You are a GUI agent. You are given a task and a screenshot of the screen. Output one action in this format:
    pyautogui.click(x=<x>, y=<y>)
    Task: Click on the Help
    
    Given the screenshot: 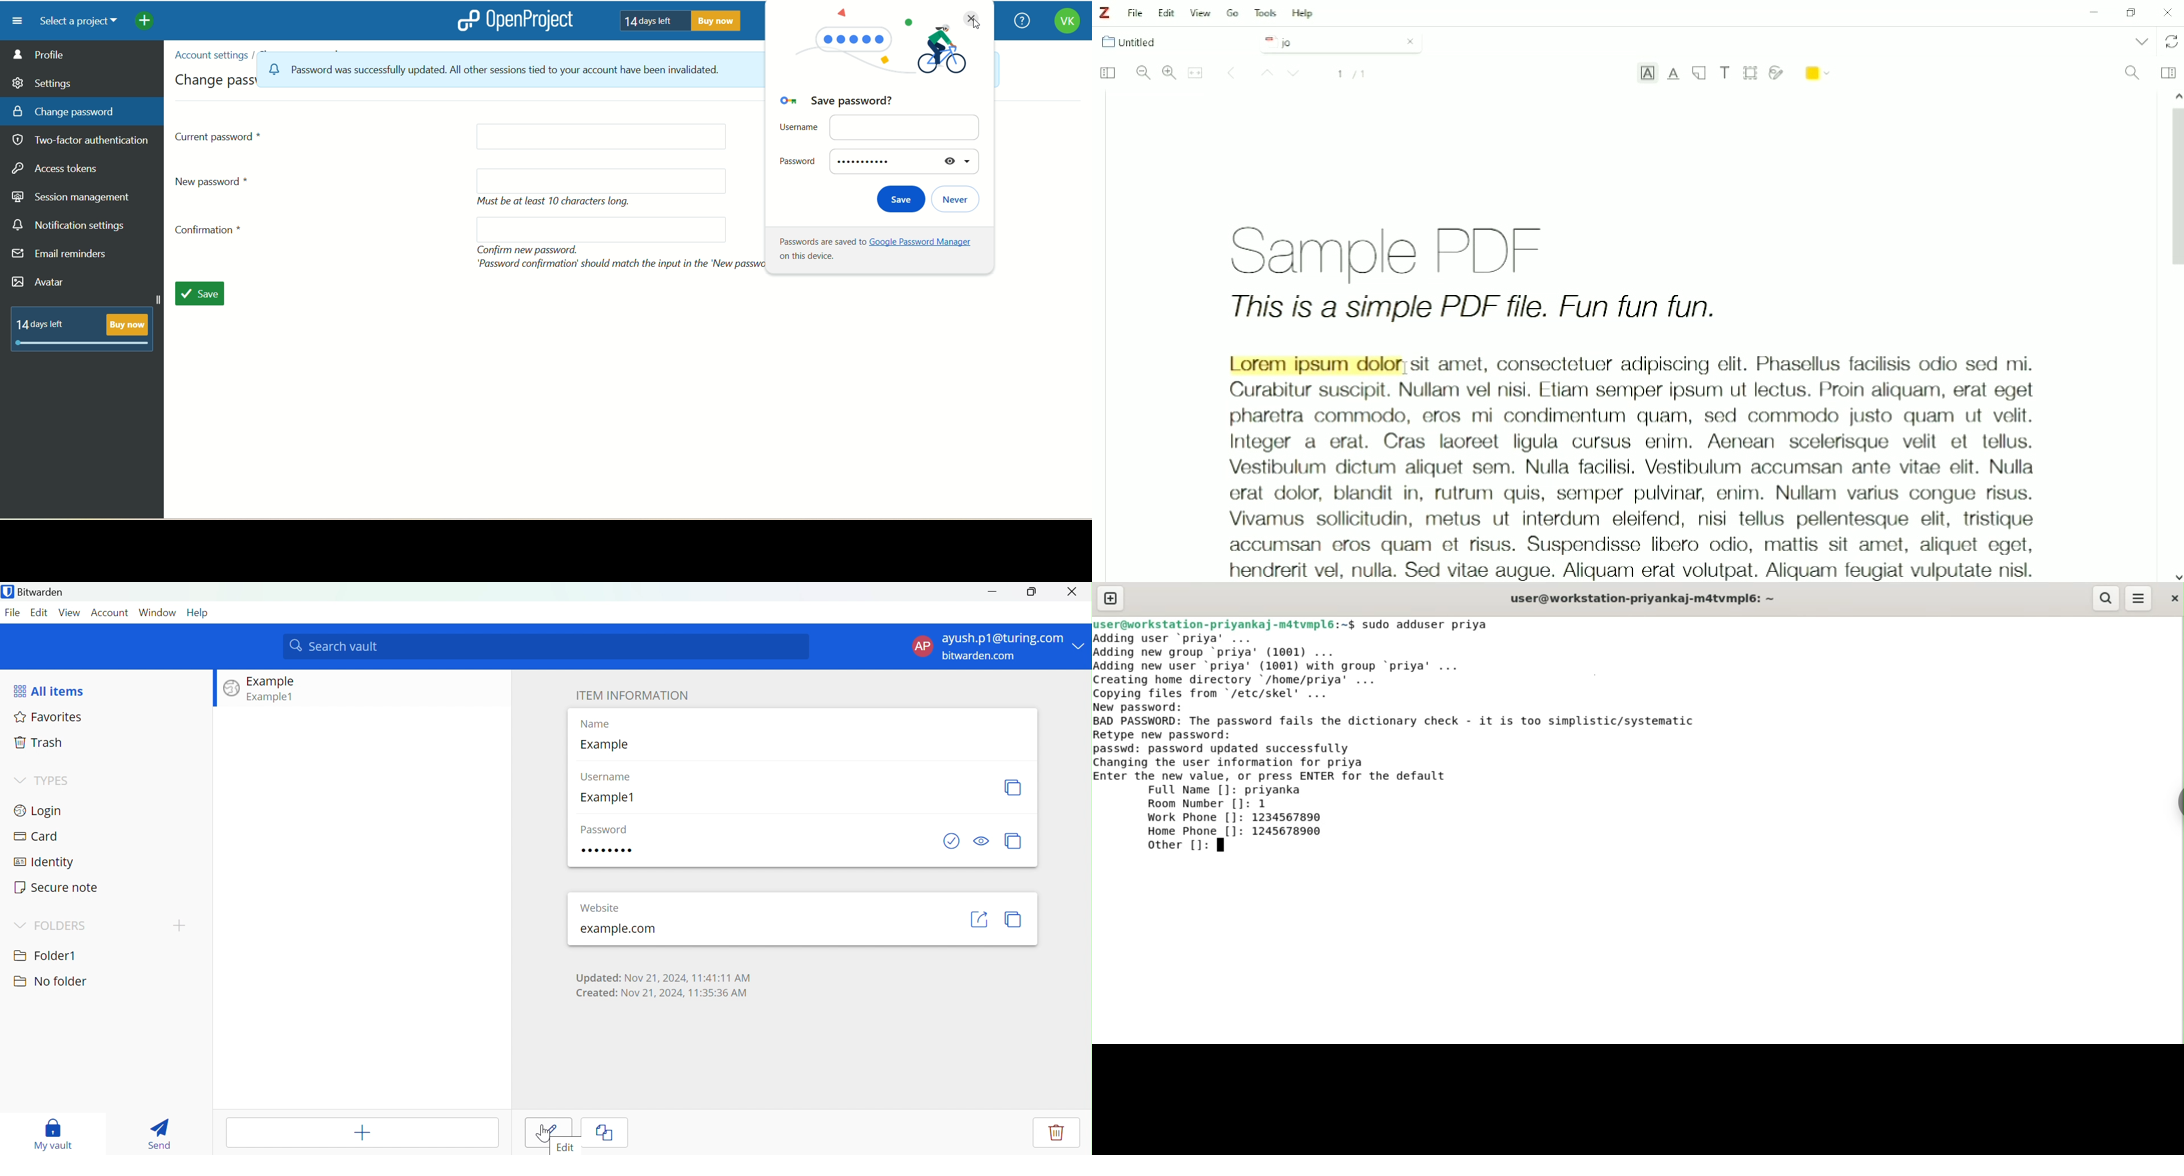 What is the action you would take?
    pyautogui.click(x=1304, y=14)
    